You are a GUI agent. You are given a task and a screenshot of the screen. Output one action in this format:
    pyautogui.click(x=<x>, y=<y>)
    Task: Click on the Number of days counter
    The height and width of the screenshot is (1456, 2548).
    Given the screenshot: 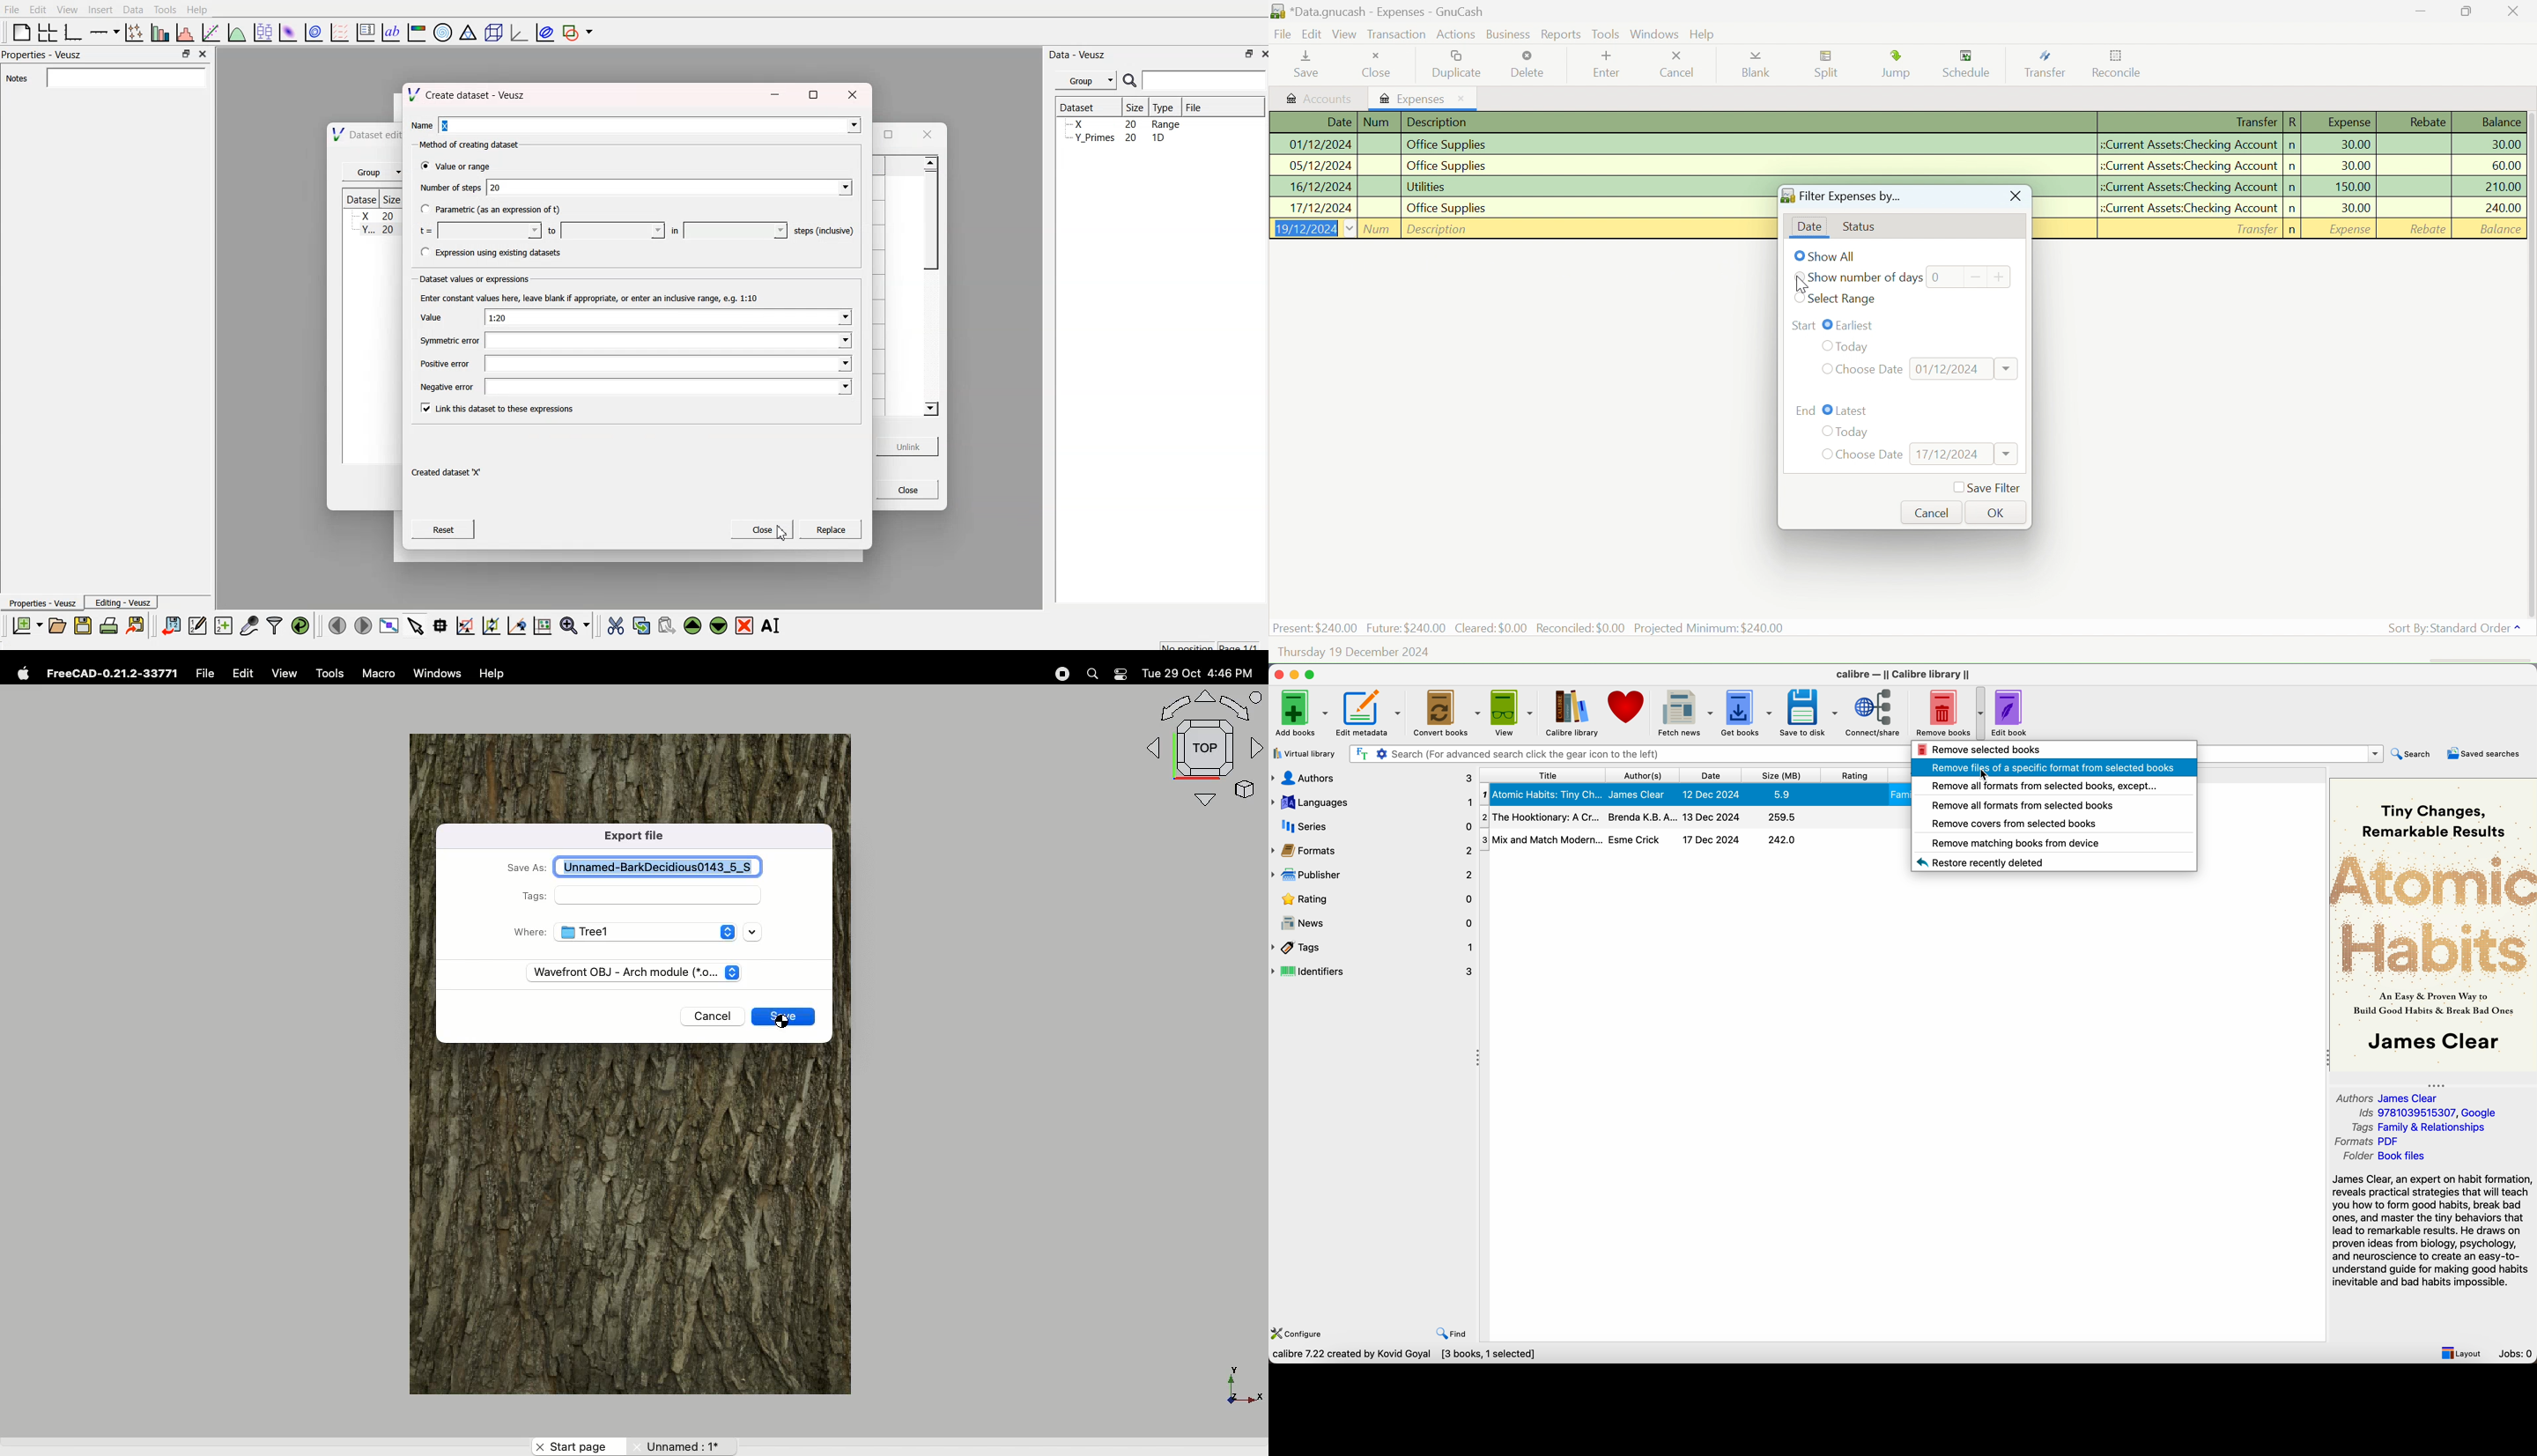 What is the action you would take?
    pyautogui.click(x=1969, y=276)
    